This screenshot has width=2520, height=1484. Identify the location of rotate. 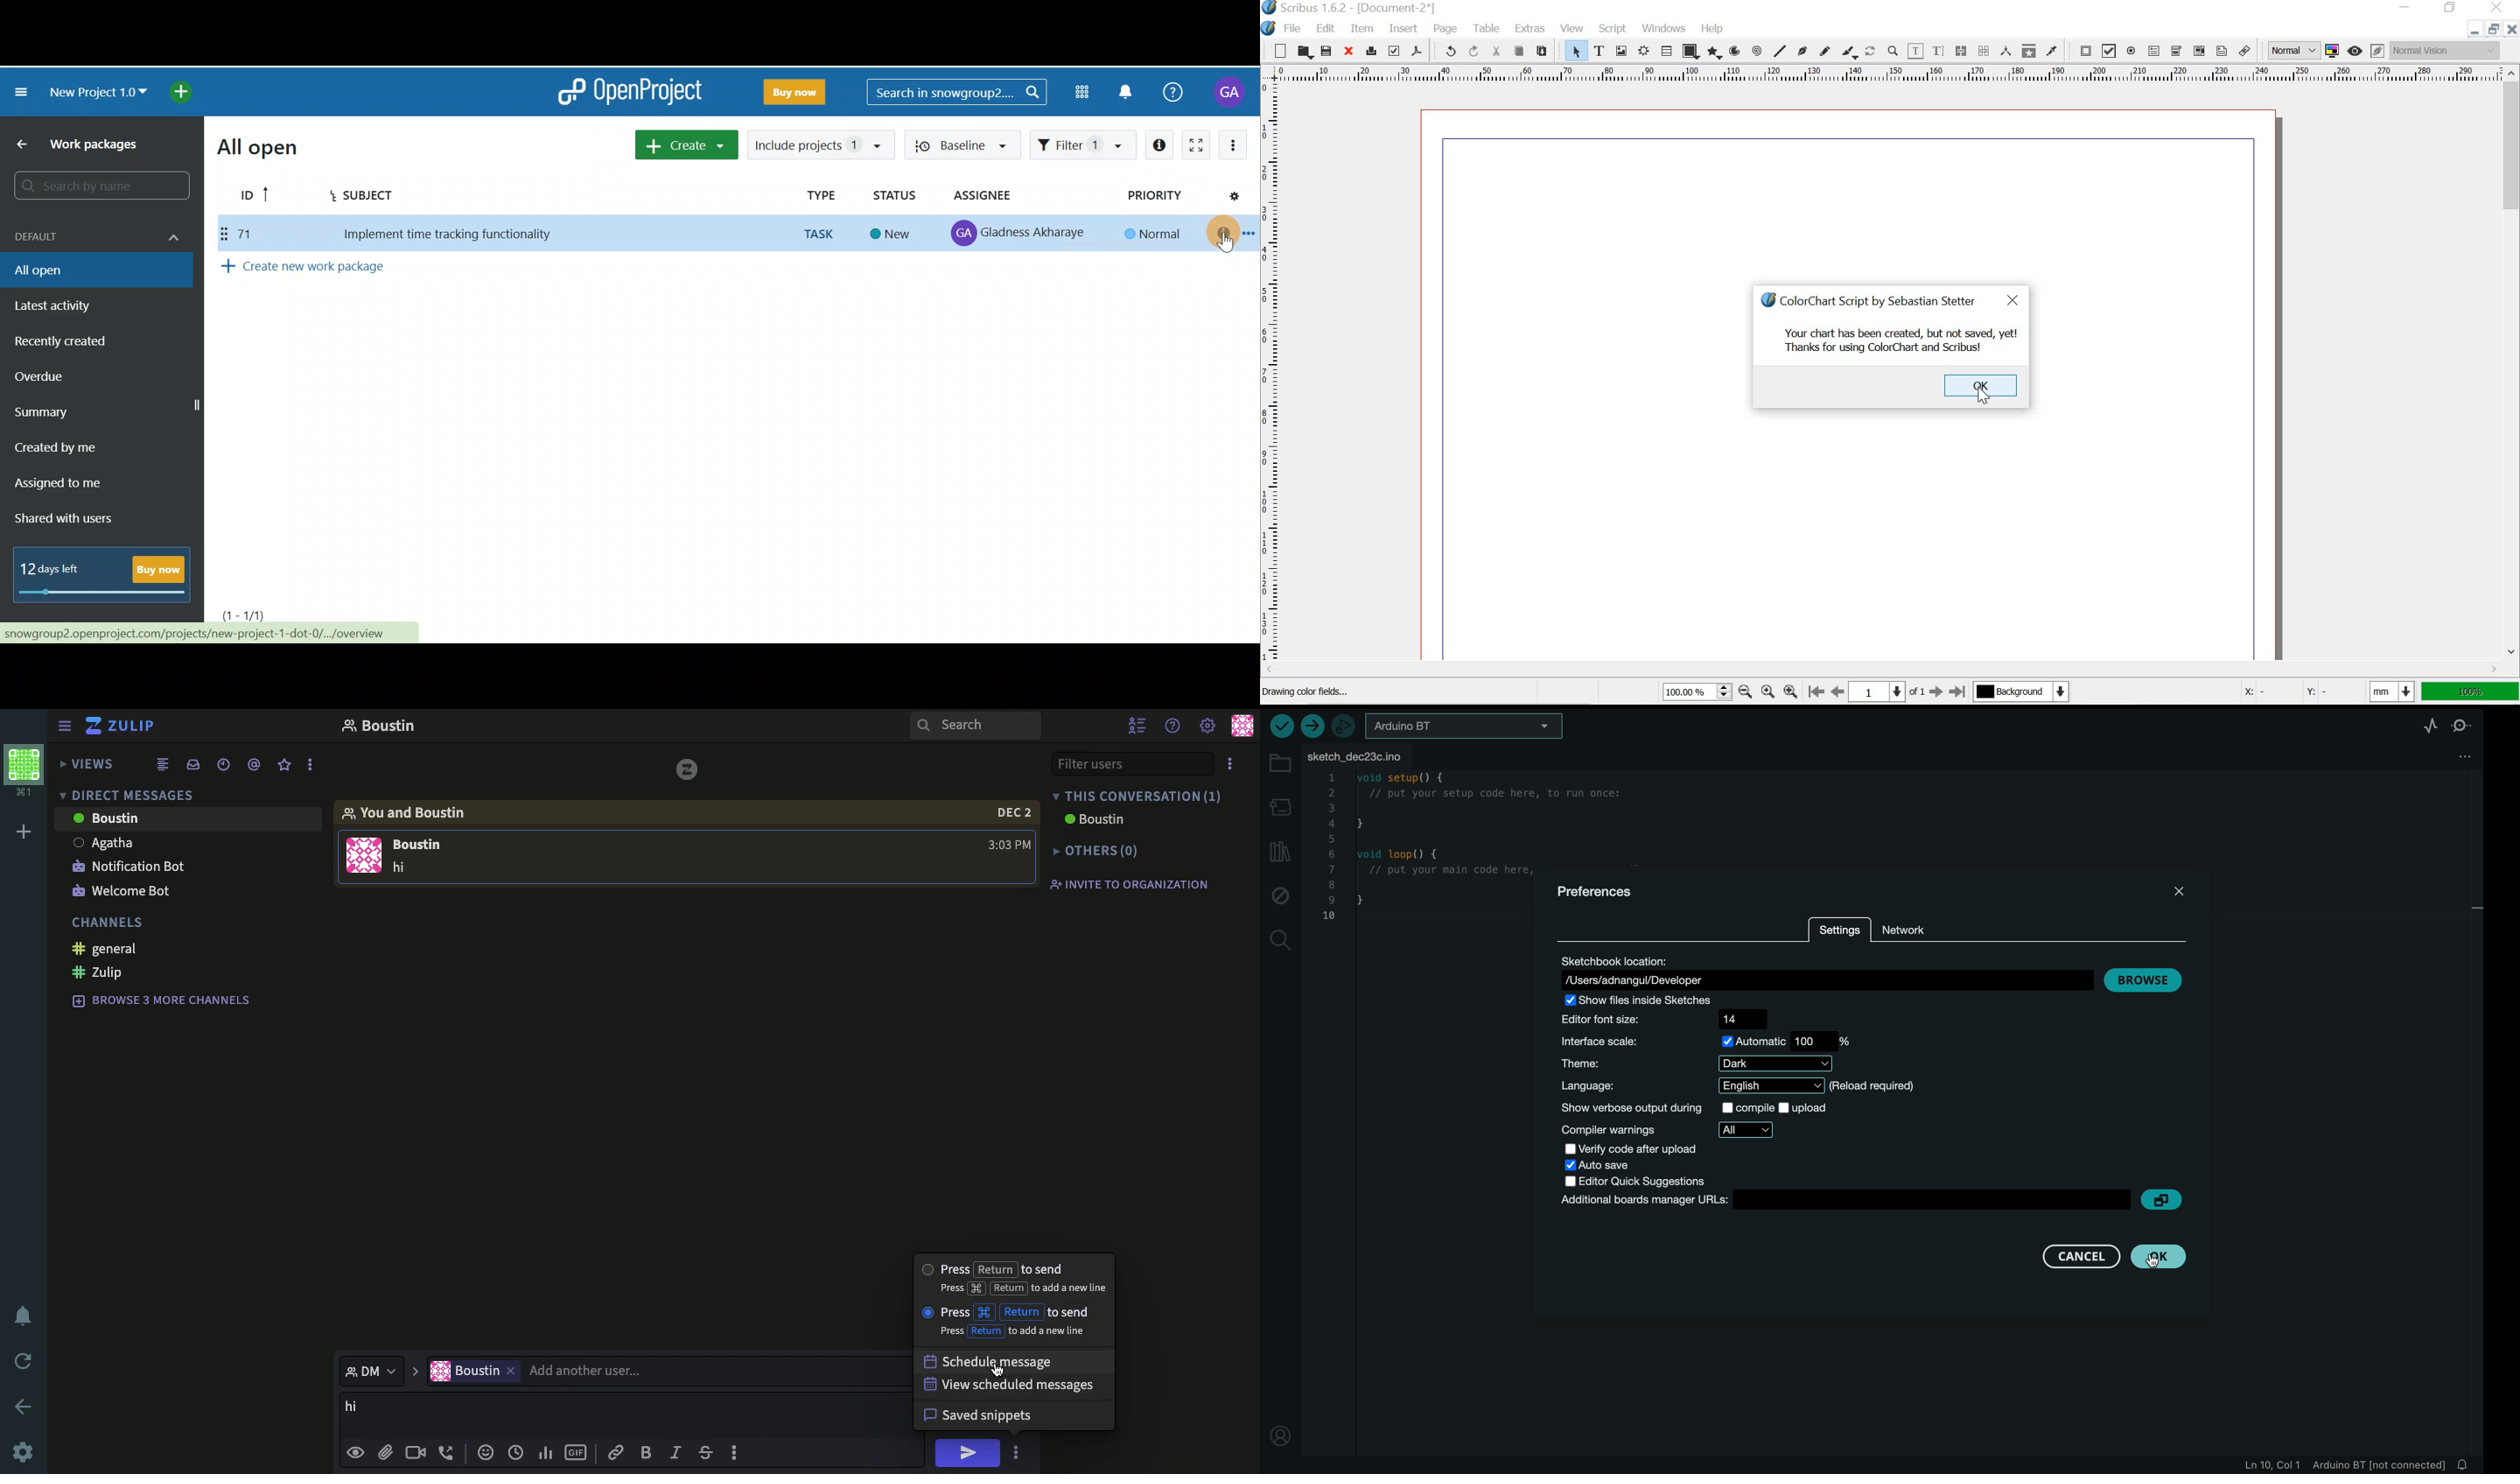
(1871, 52).